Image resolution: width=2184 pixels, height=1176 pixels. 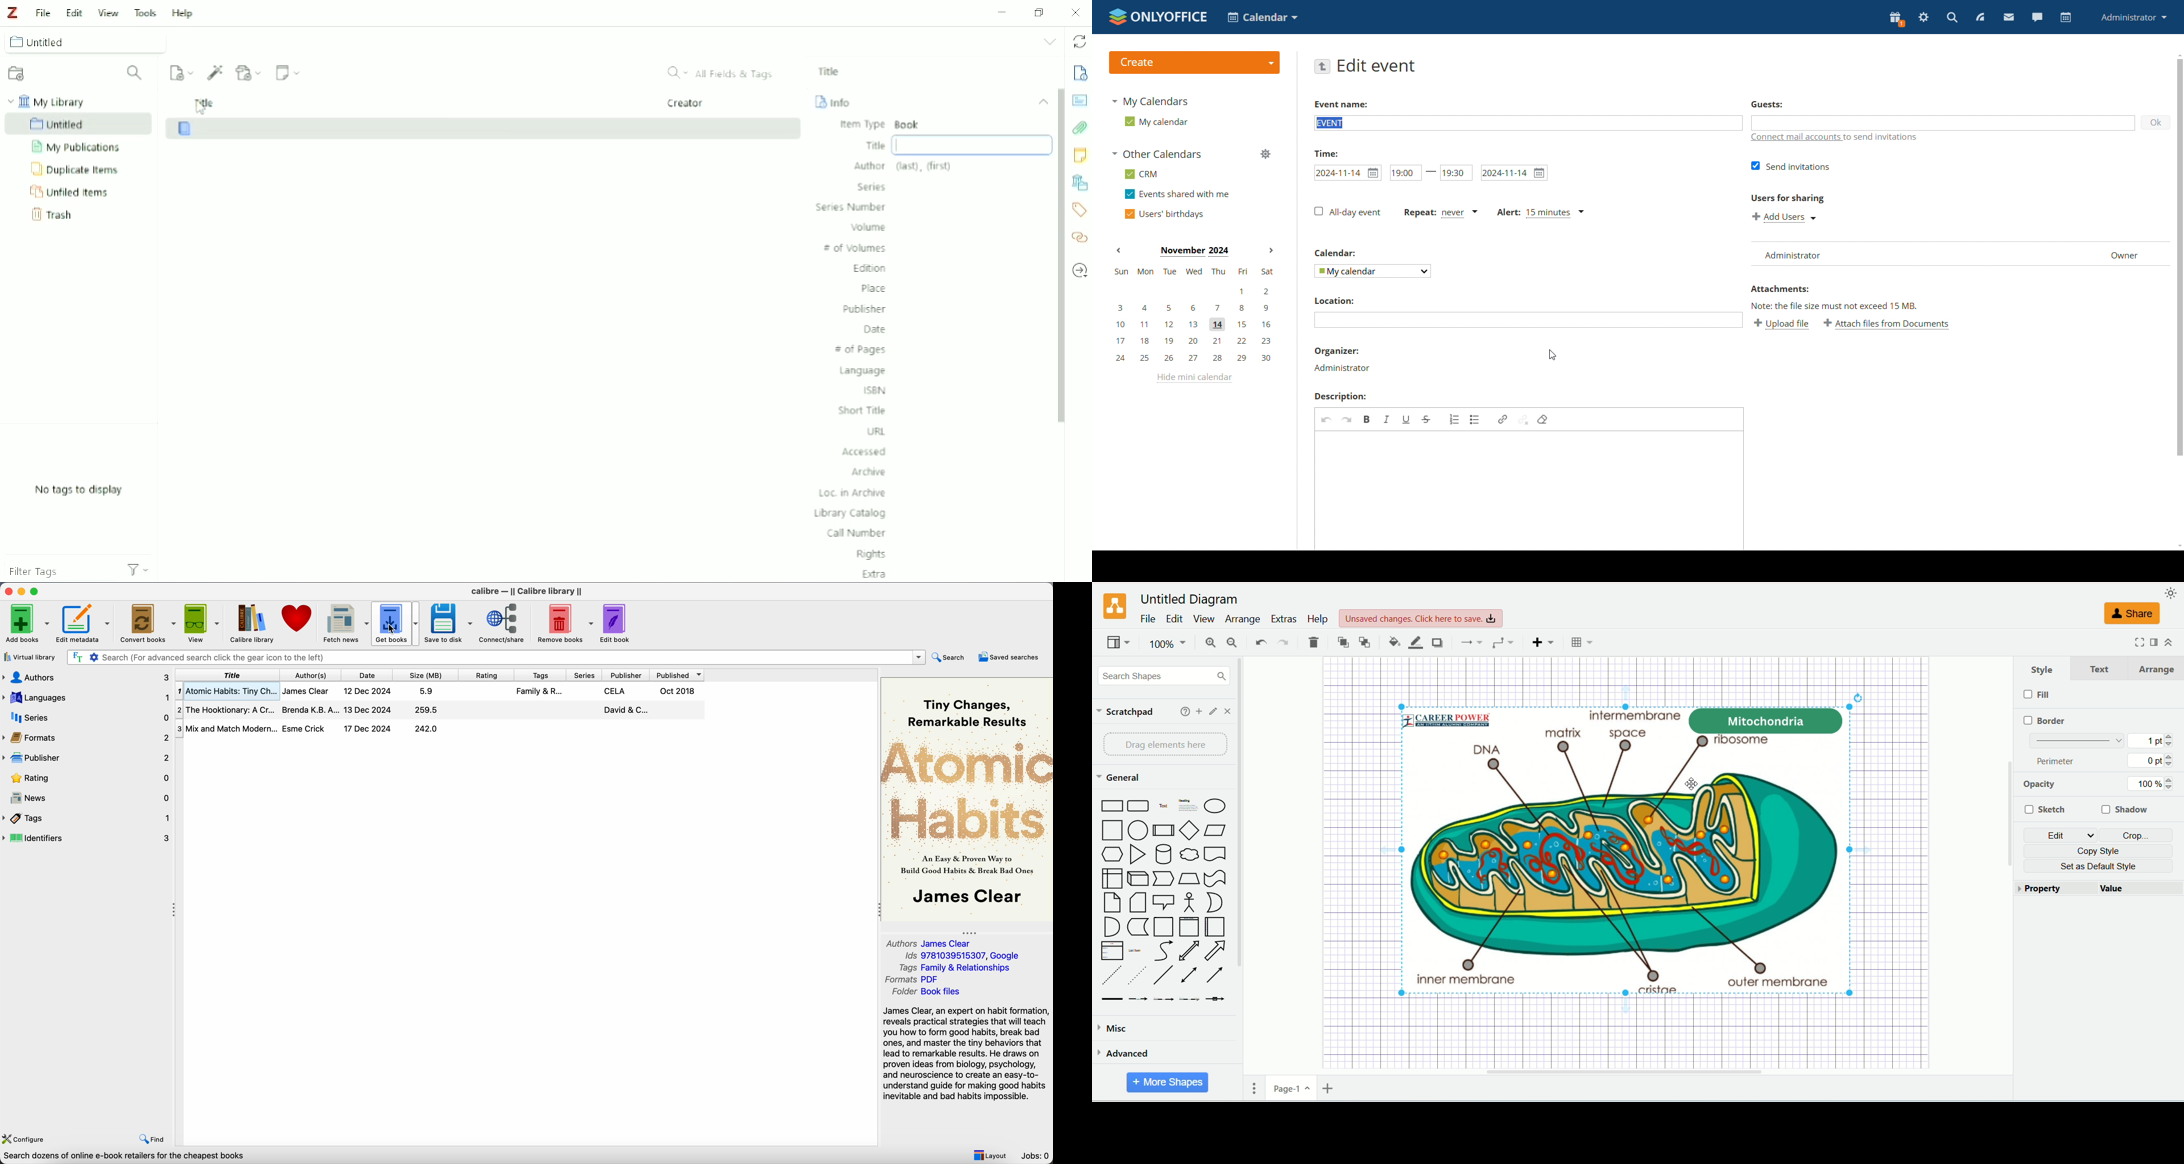 I want to click on fetch news, so click(x=344, y=622).